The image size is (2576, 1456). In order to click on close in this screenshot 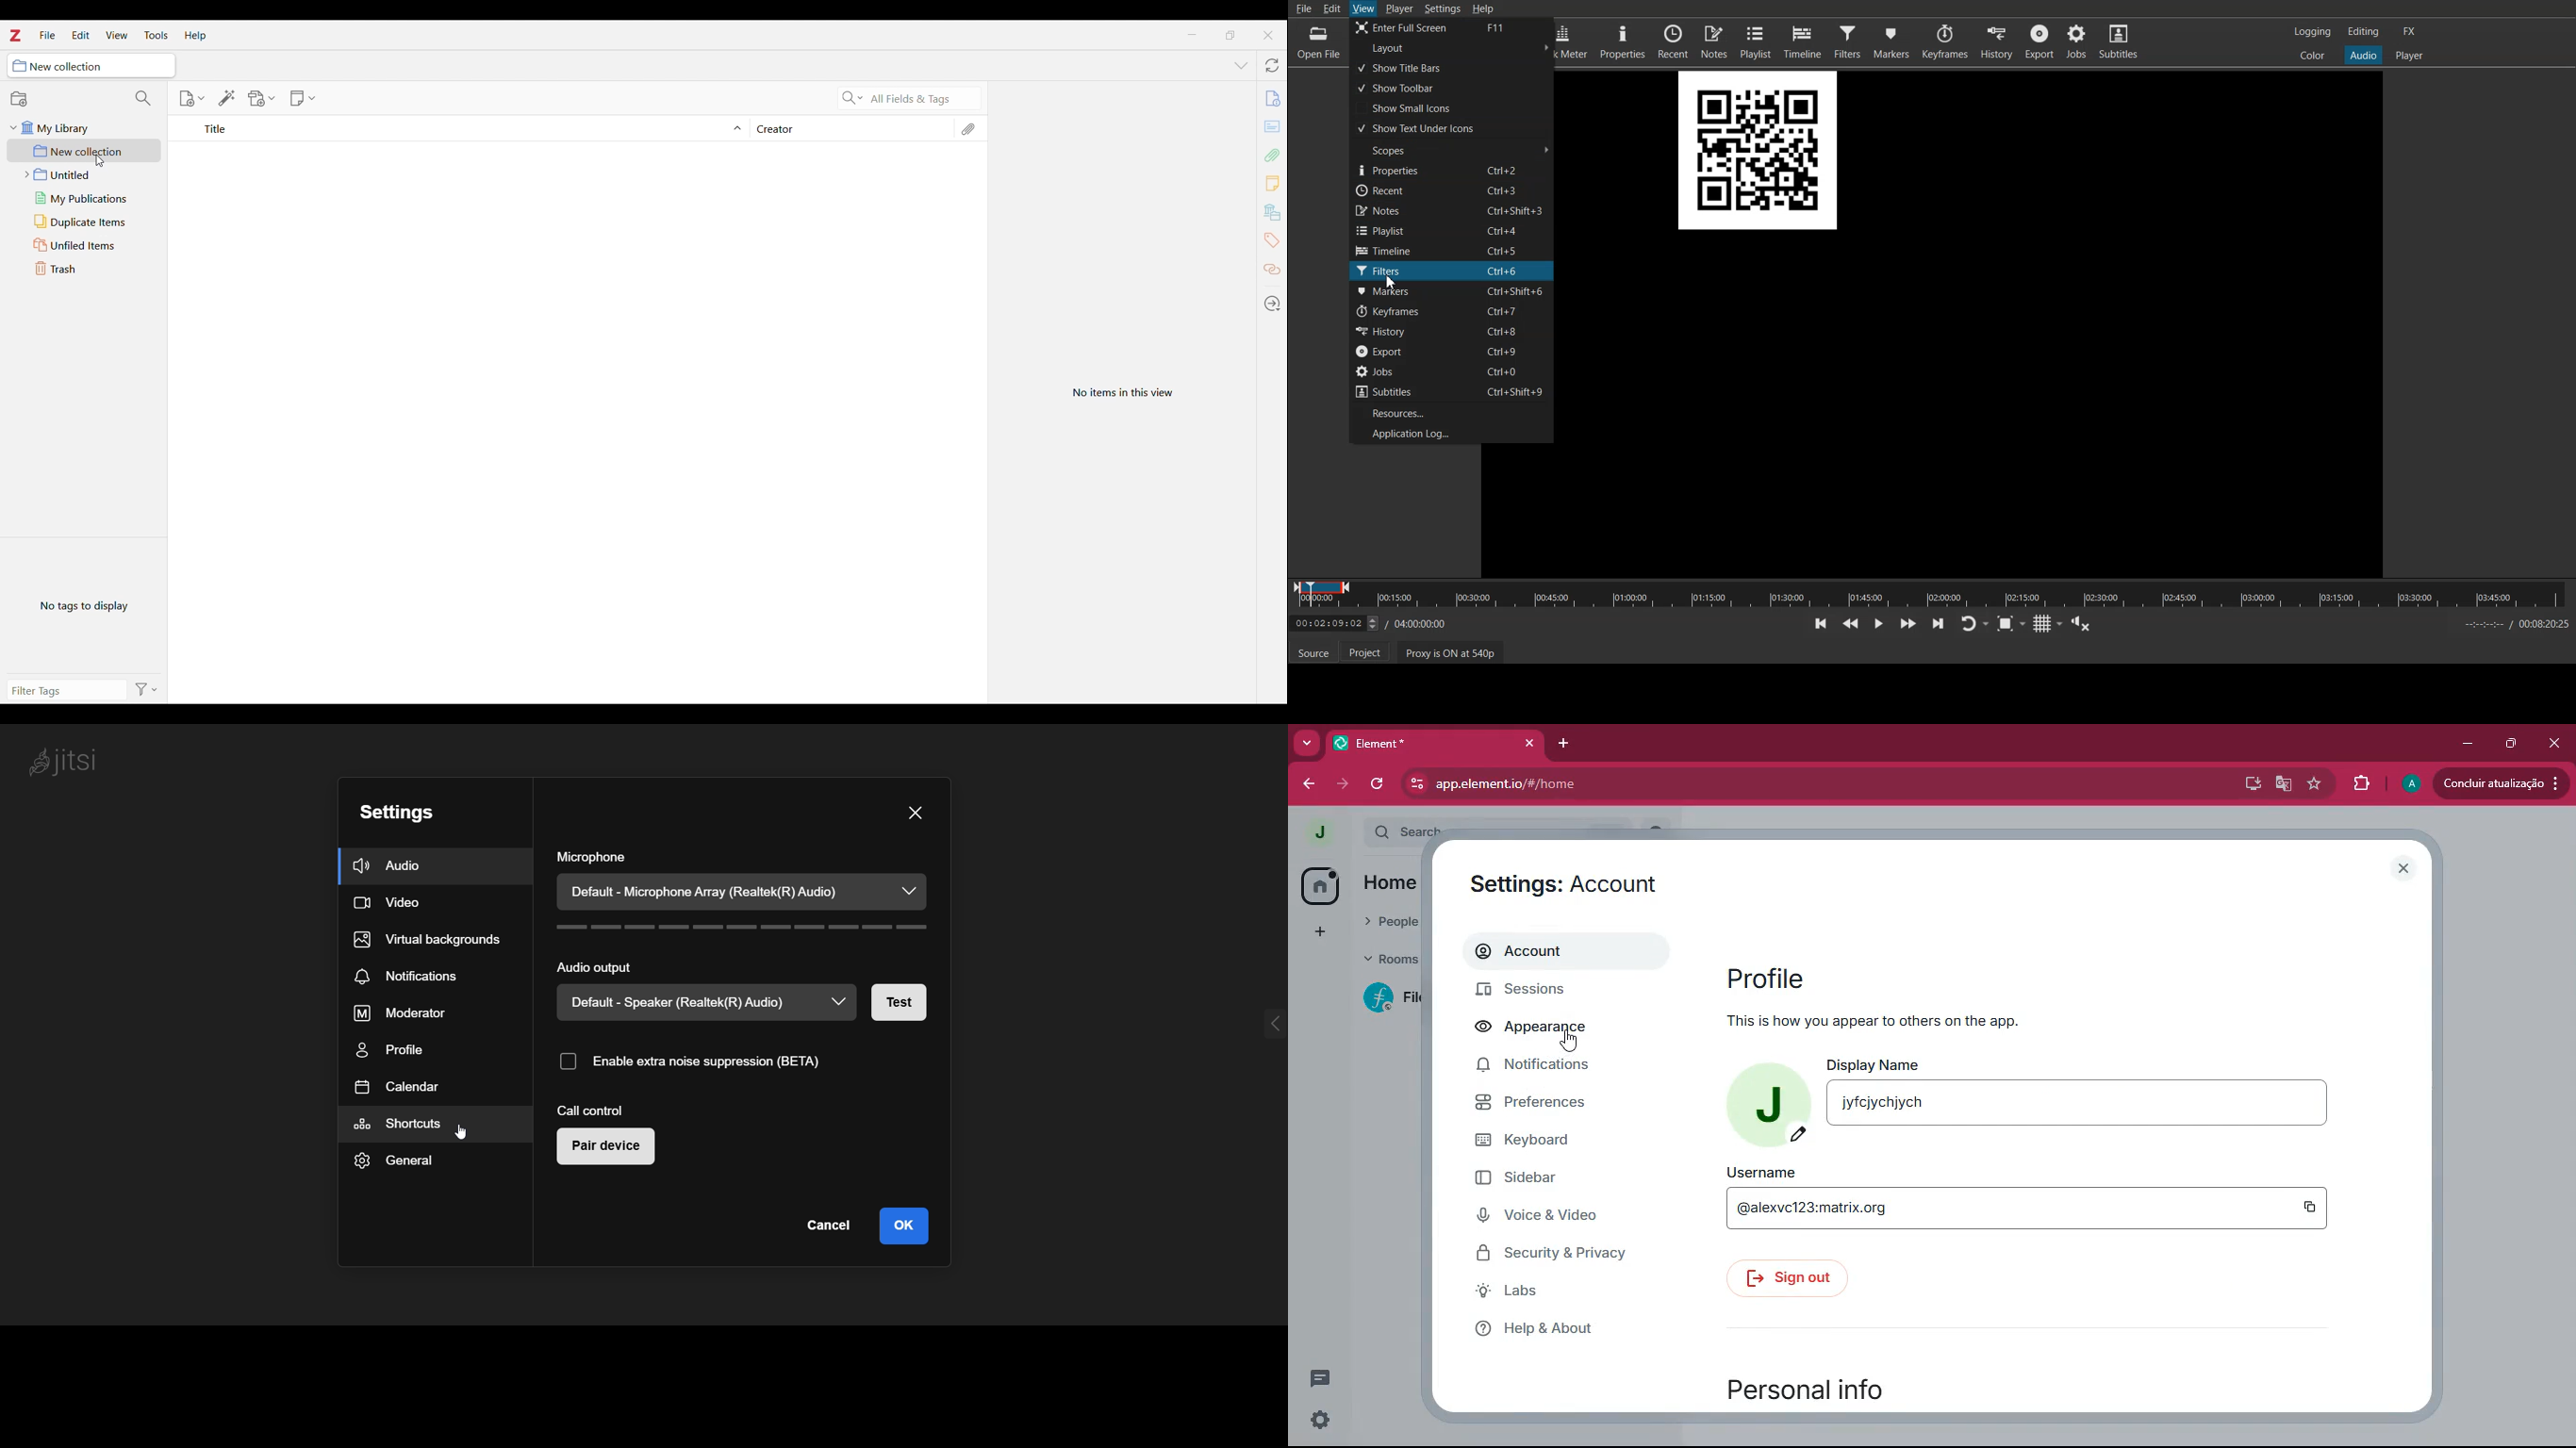, I will do `click(1529, 743)`.